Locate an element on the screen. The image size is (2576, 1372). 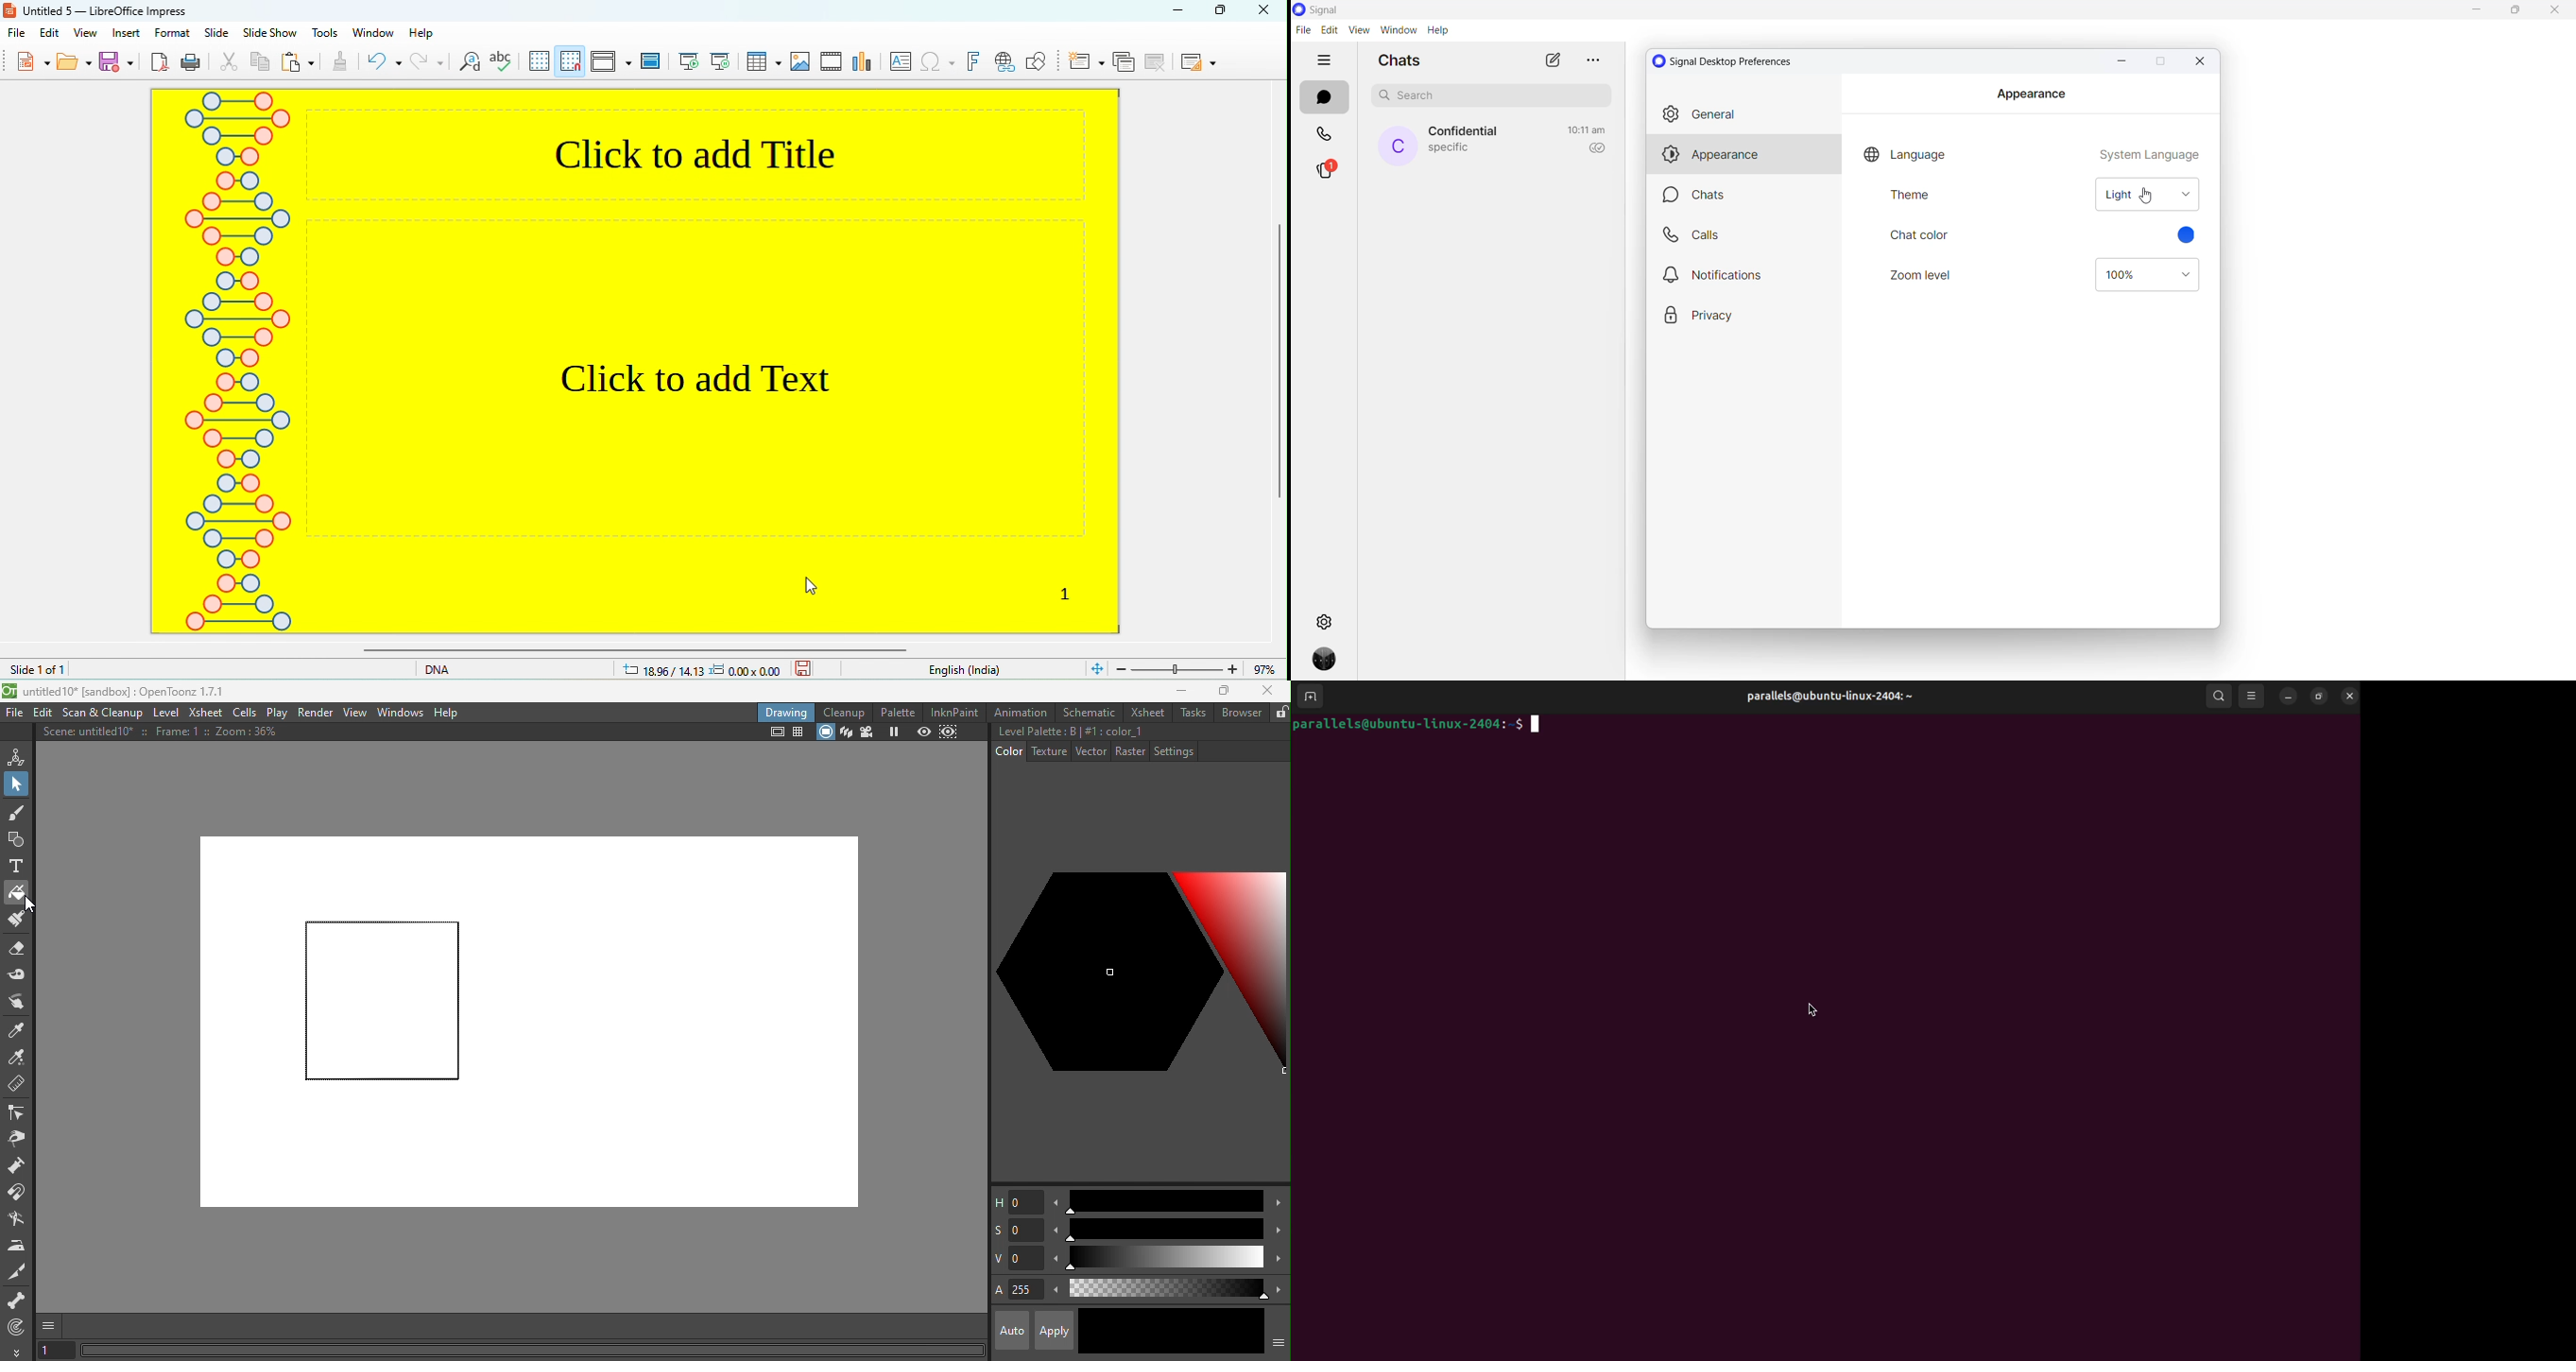
start from beginning is located at coordinates (690, 61).